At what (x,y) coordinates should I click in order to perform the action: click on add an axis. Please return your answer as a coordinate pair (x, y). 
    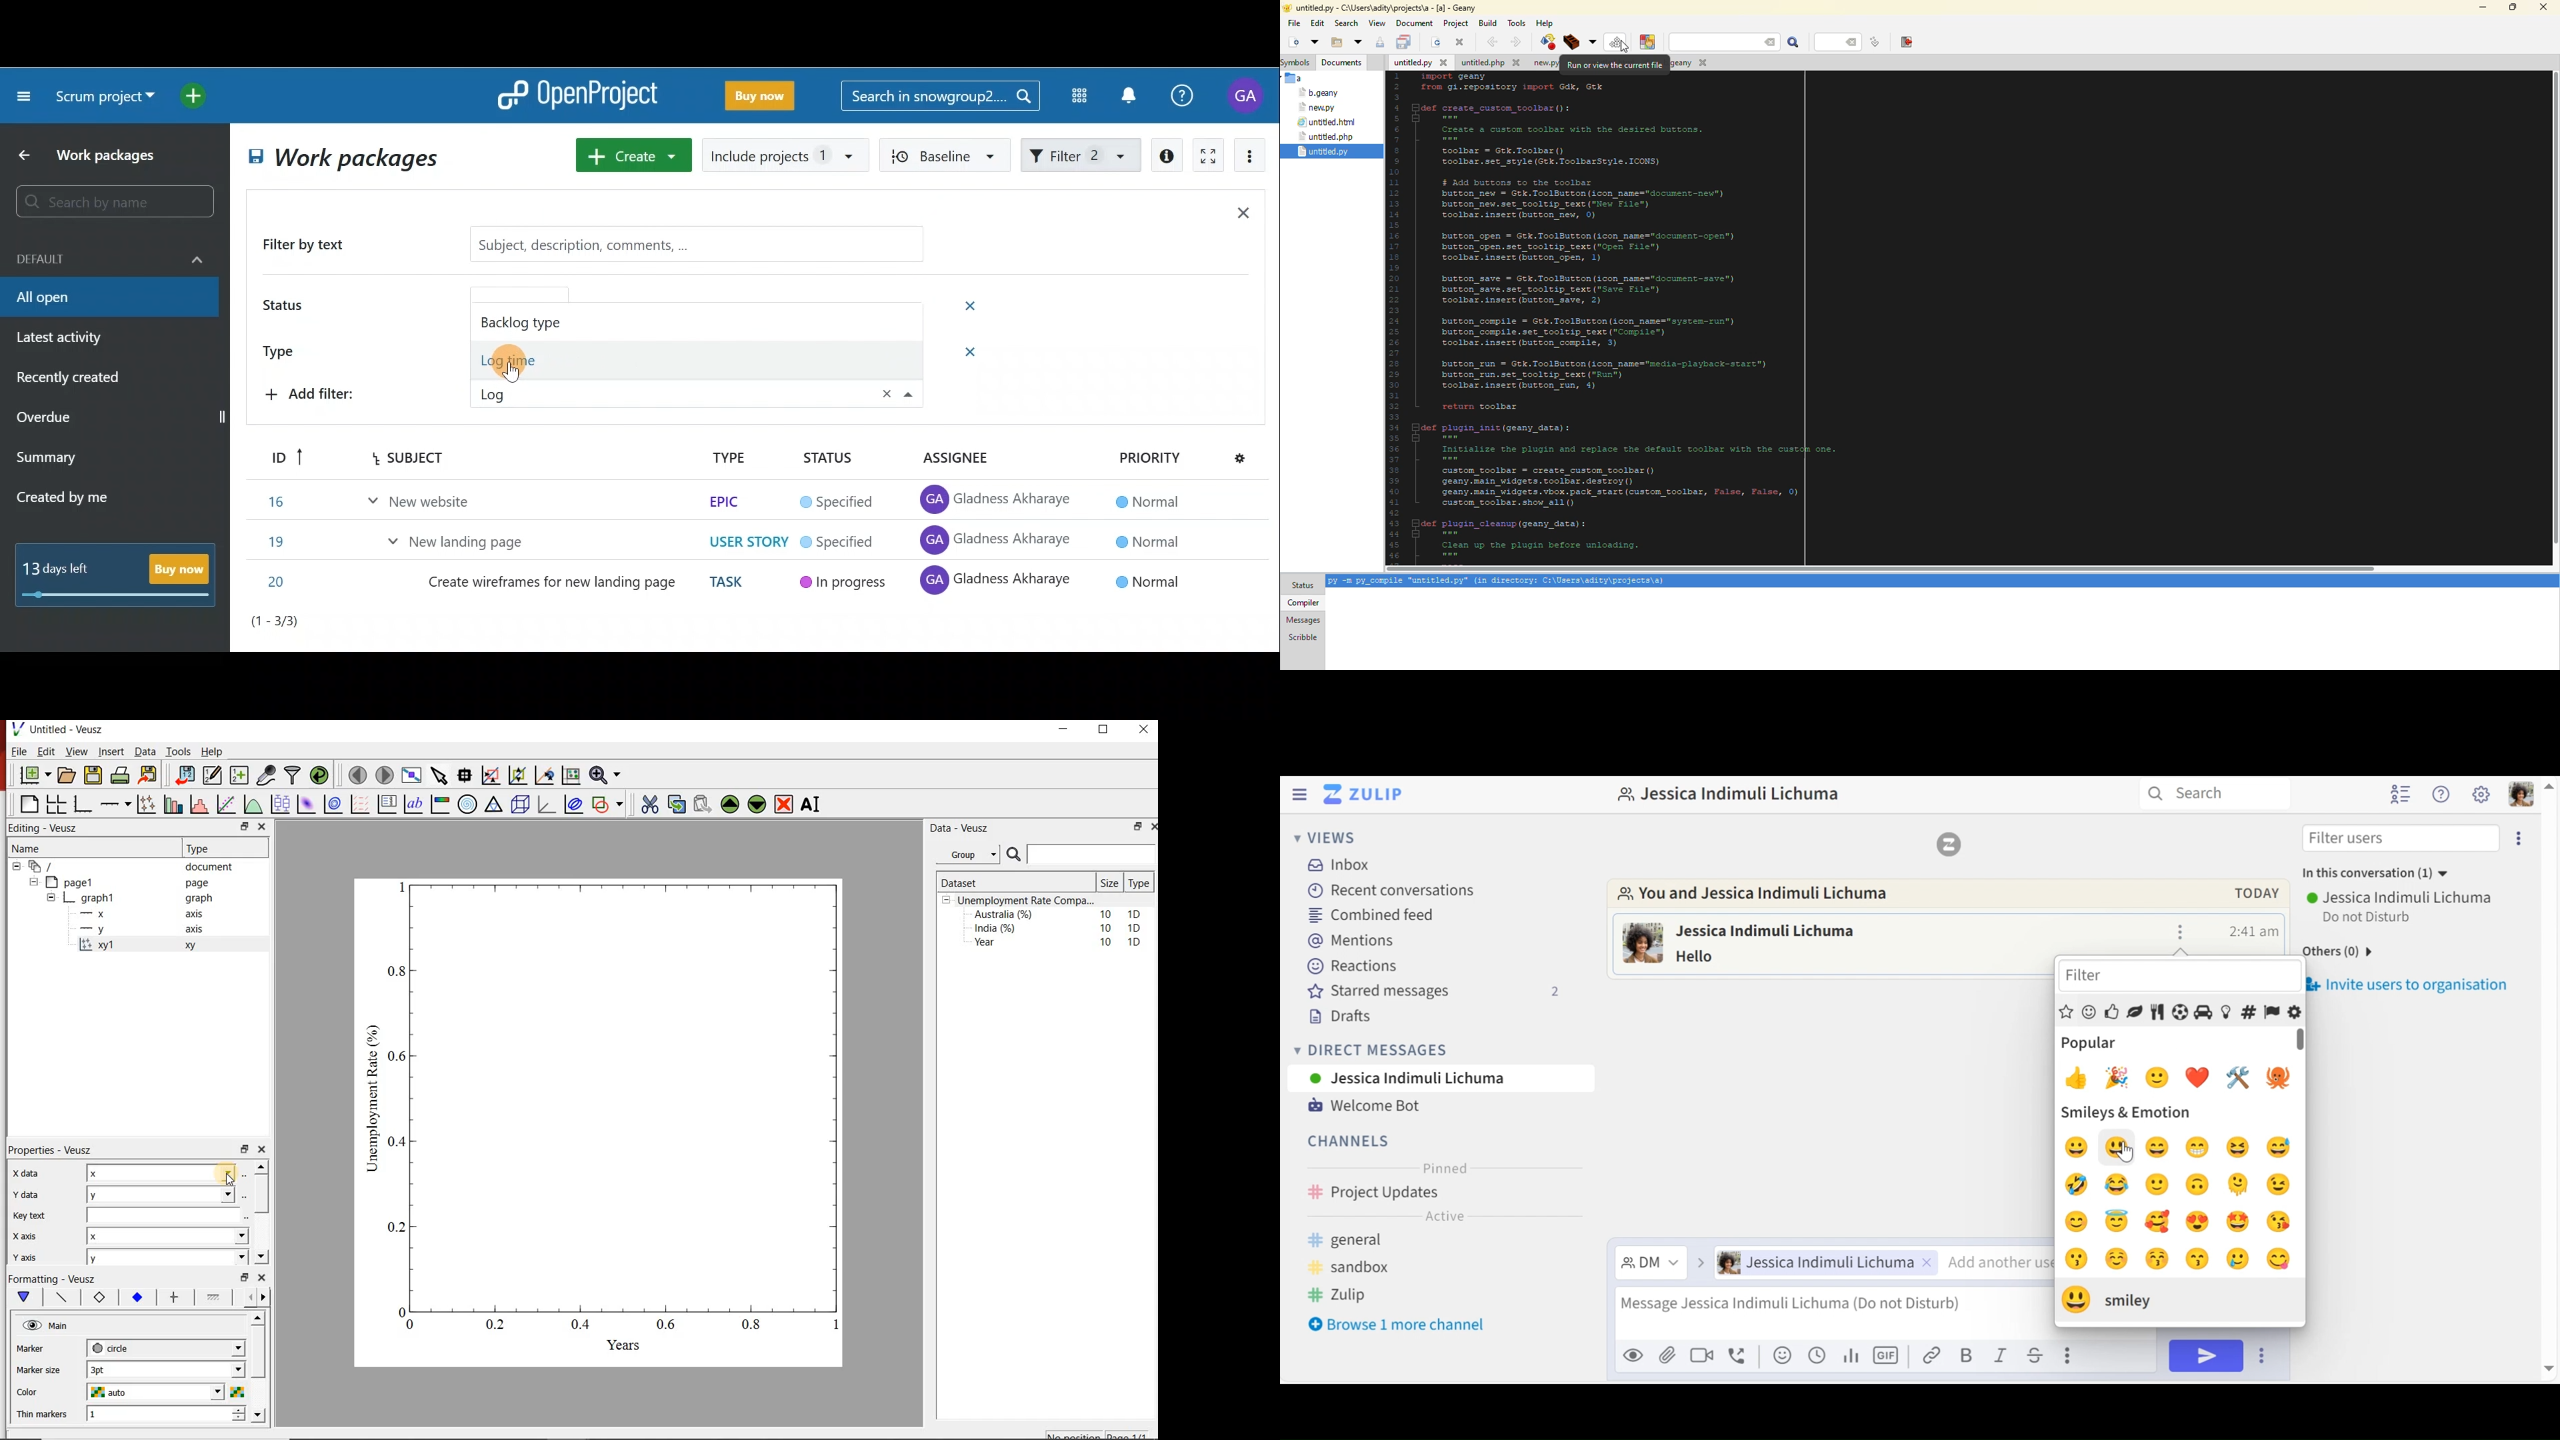
    Looking at the image, I should click on (114, 804).